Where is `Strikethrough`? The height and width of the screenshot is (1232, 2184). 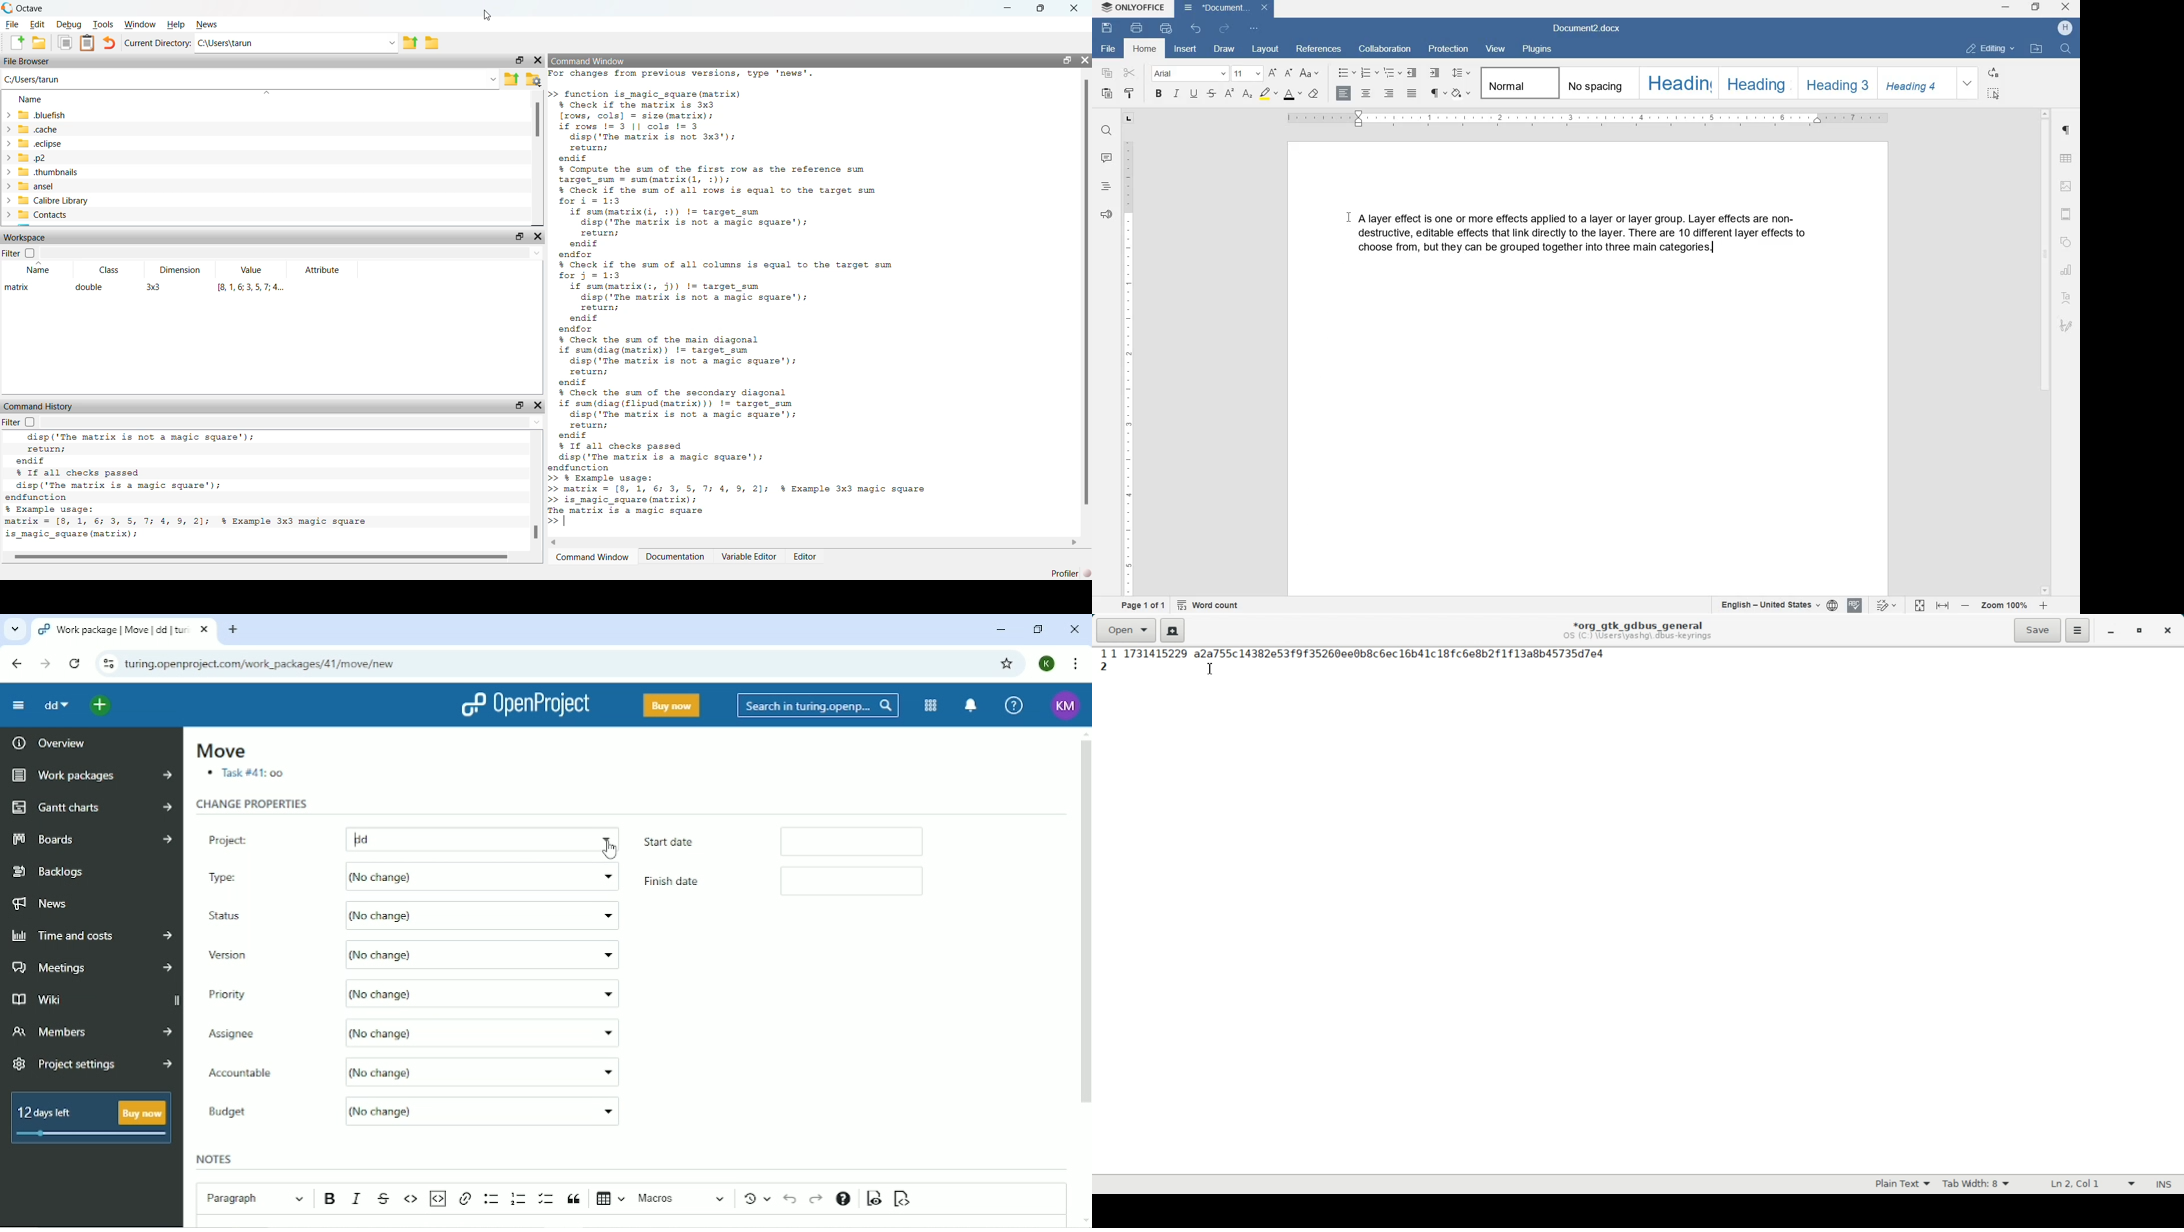
Strikethrough is located at coordinates (385, 1199).